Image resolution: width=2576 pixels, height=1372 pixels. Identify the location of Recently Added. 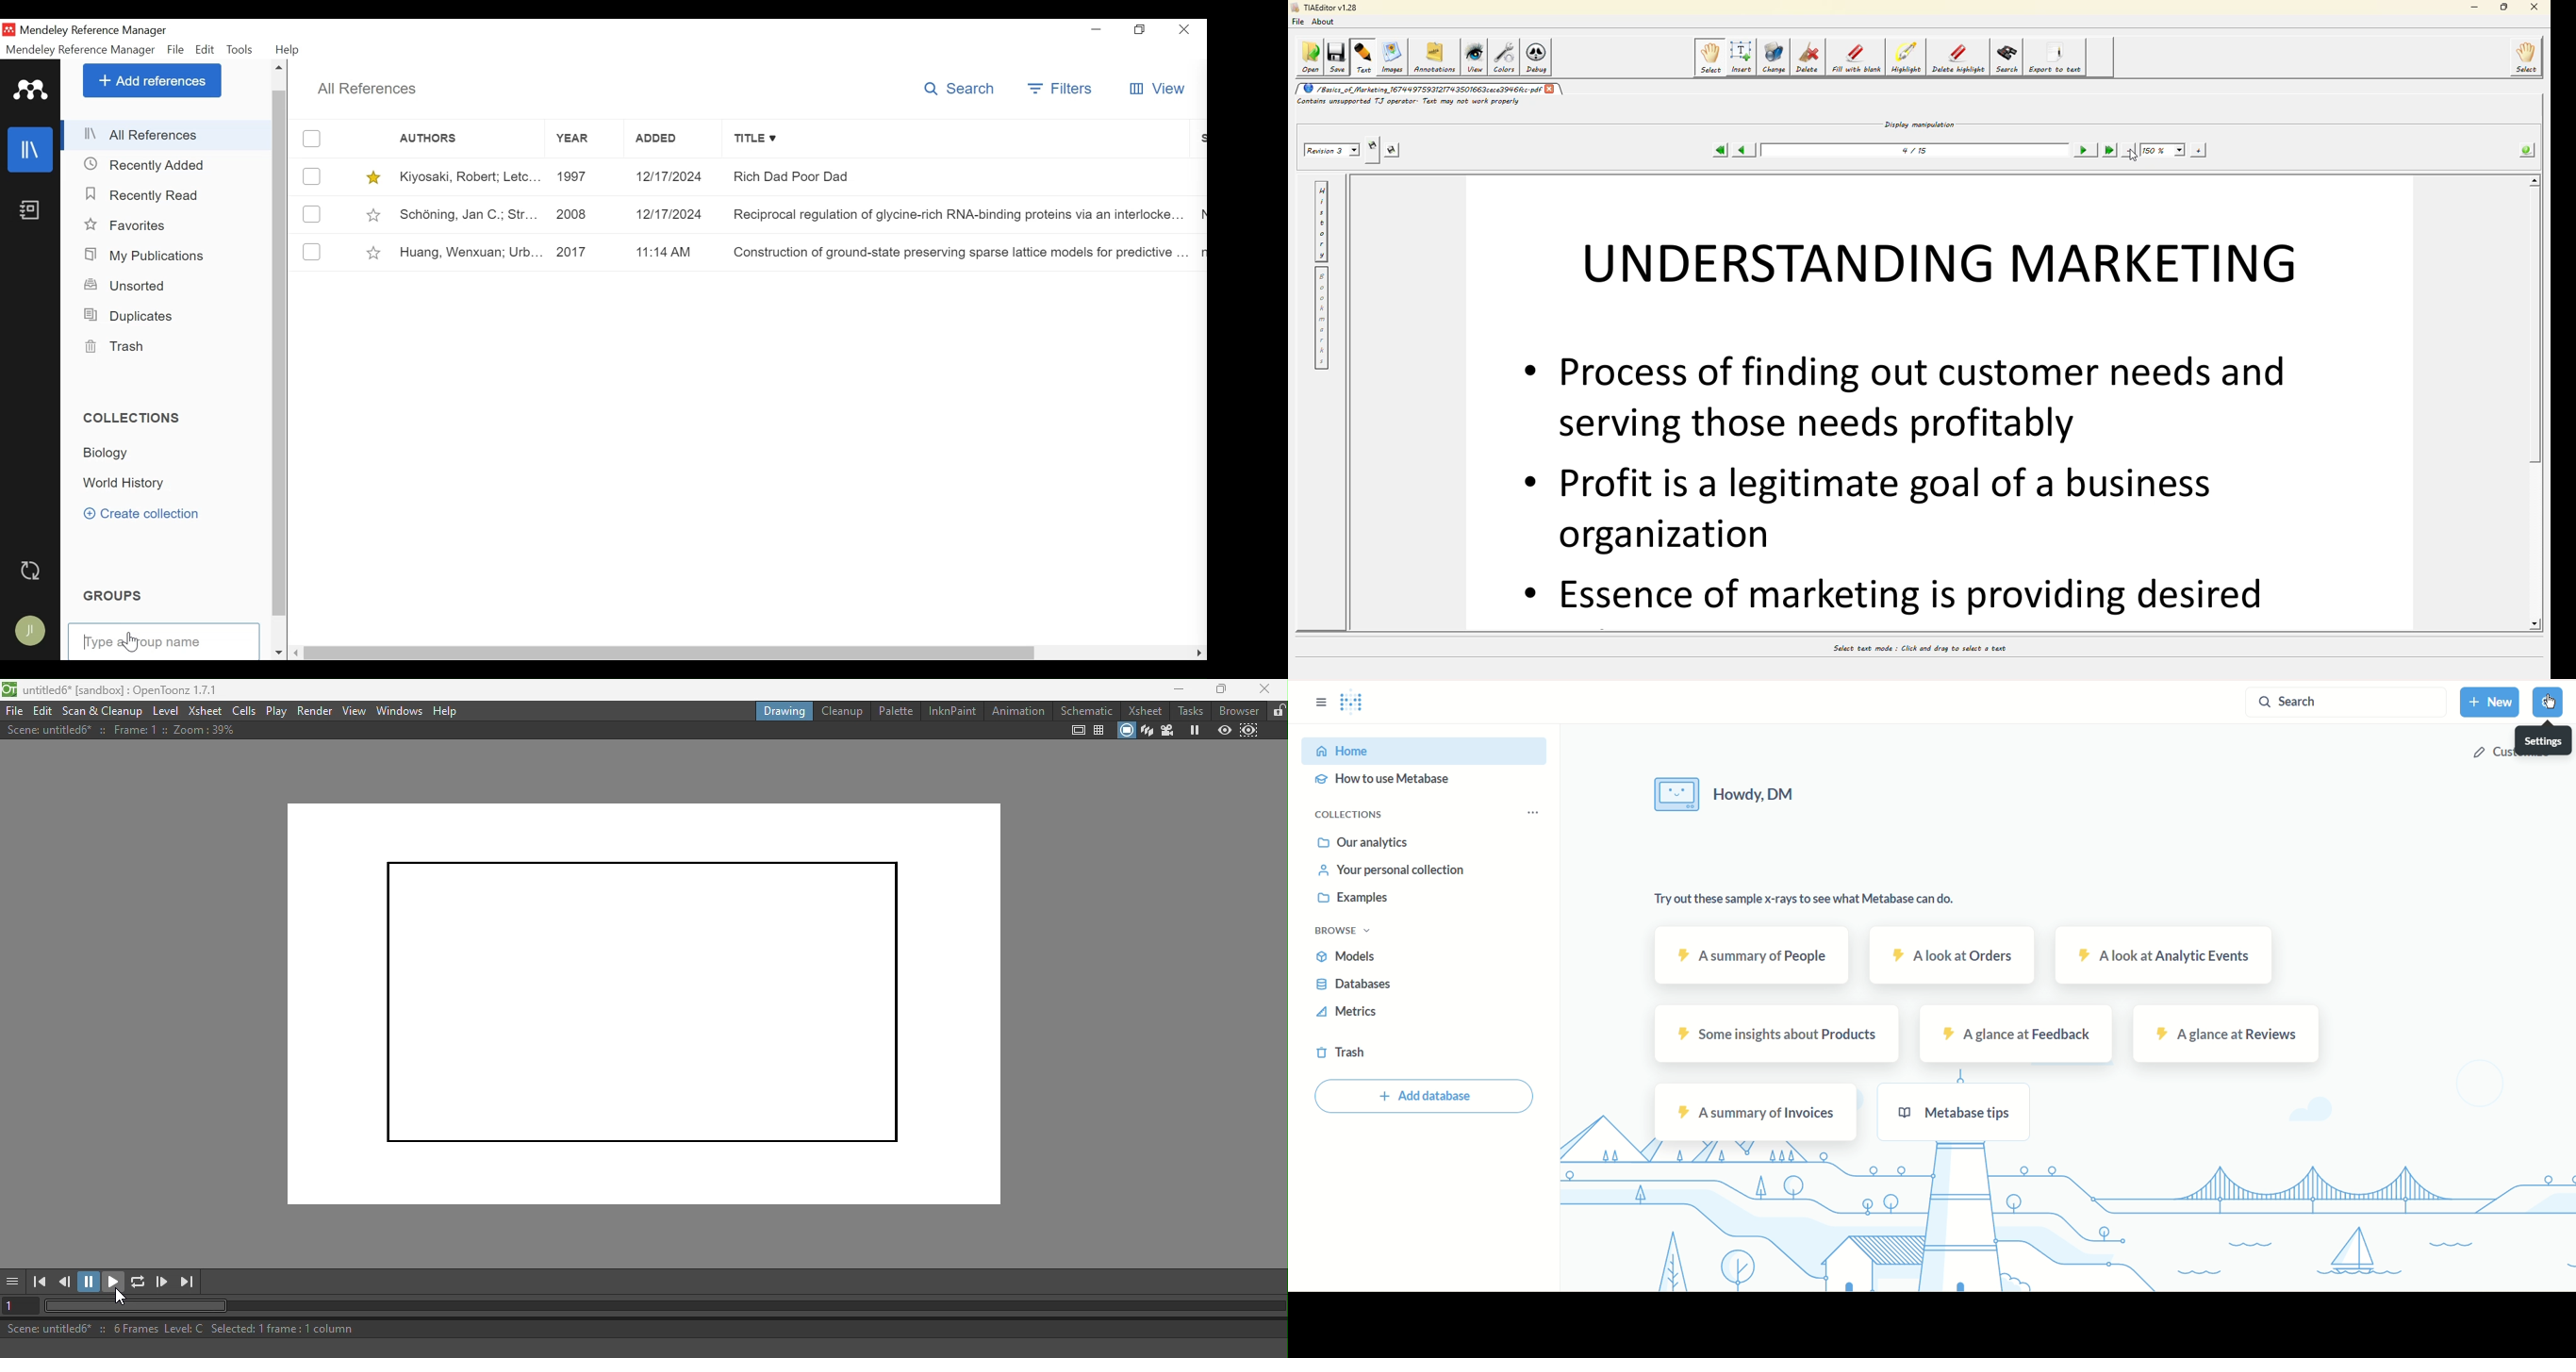
(146, 165).